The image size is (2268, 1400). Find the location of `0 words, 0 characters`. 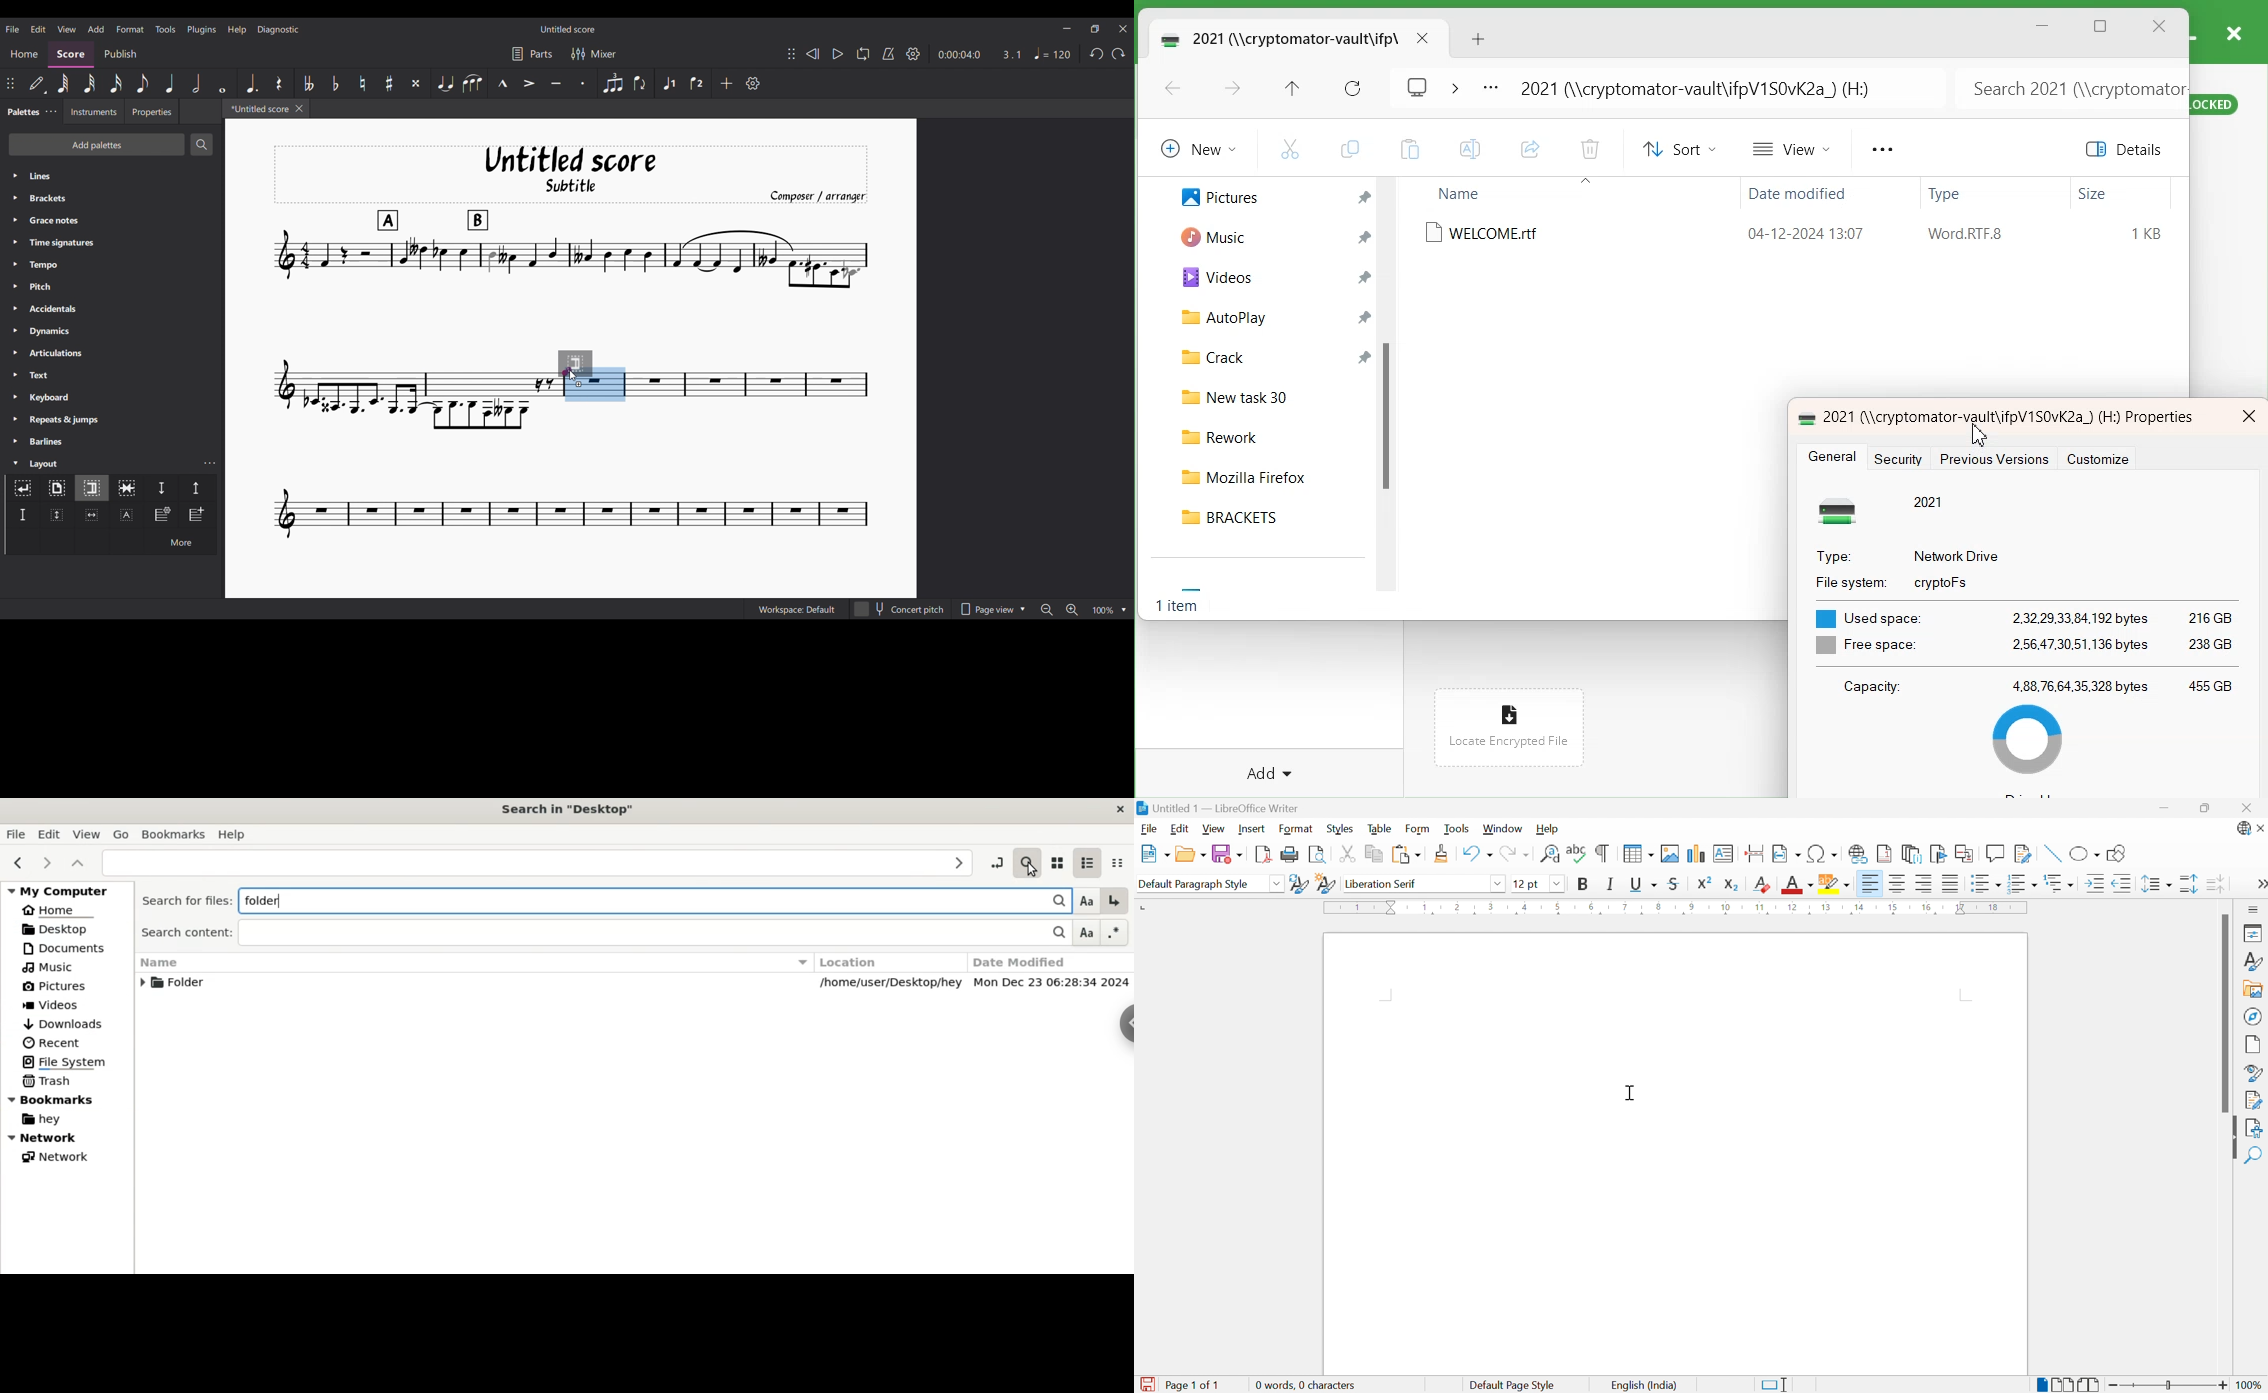

0 words, 0 characters is located at coordinates (1306, 1386).